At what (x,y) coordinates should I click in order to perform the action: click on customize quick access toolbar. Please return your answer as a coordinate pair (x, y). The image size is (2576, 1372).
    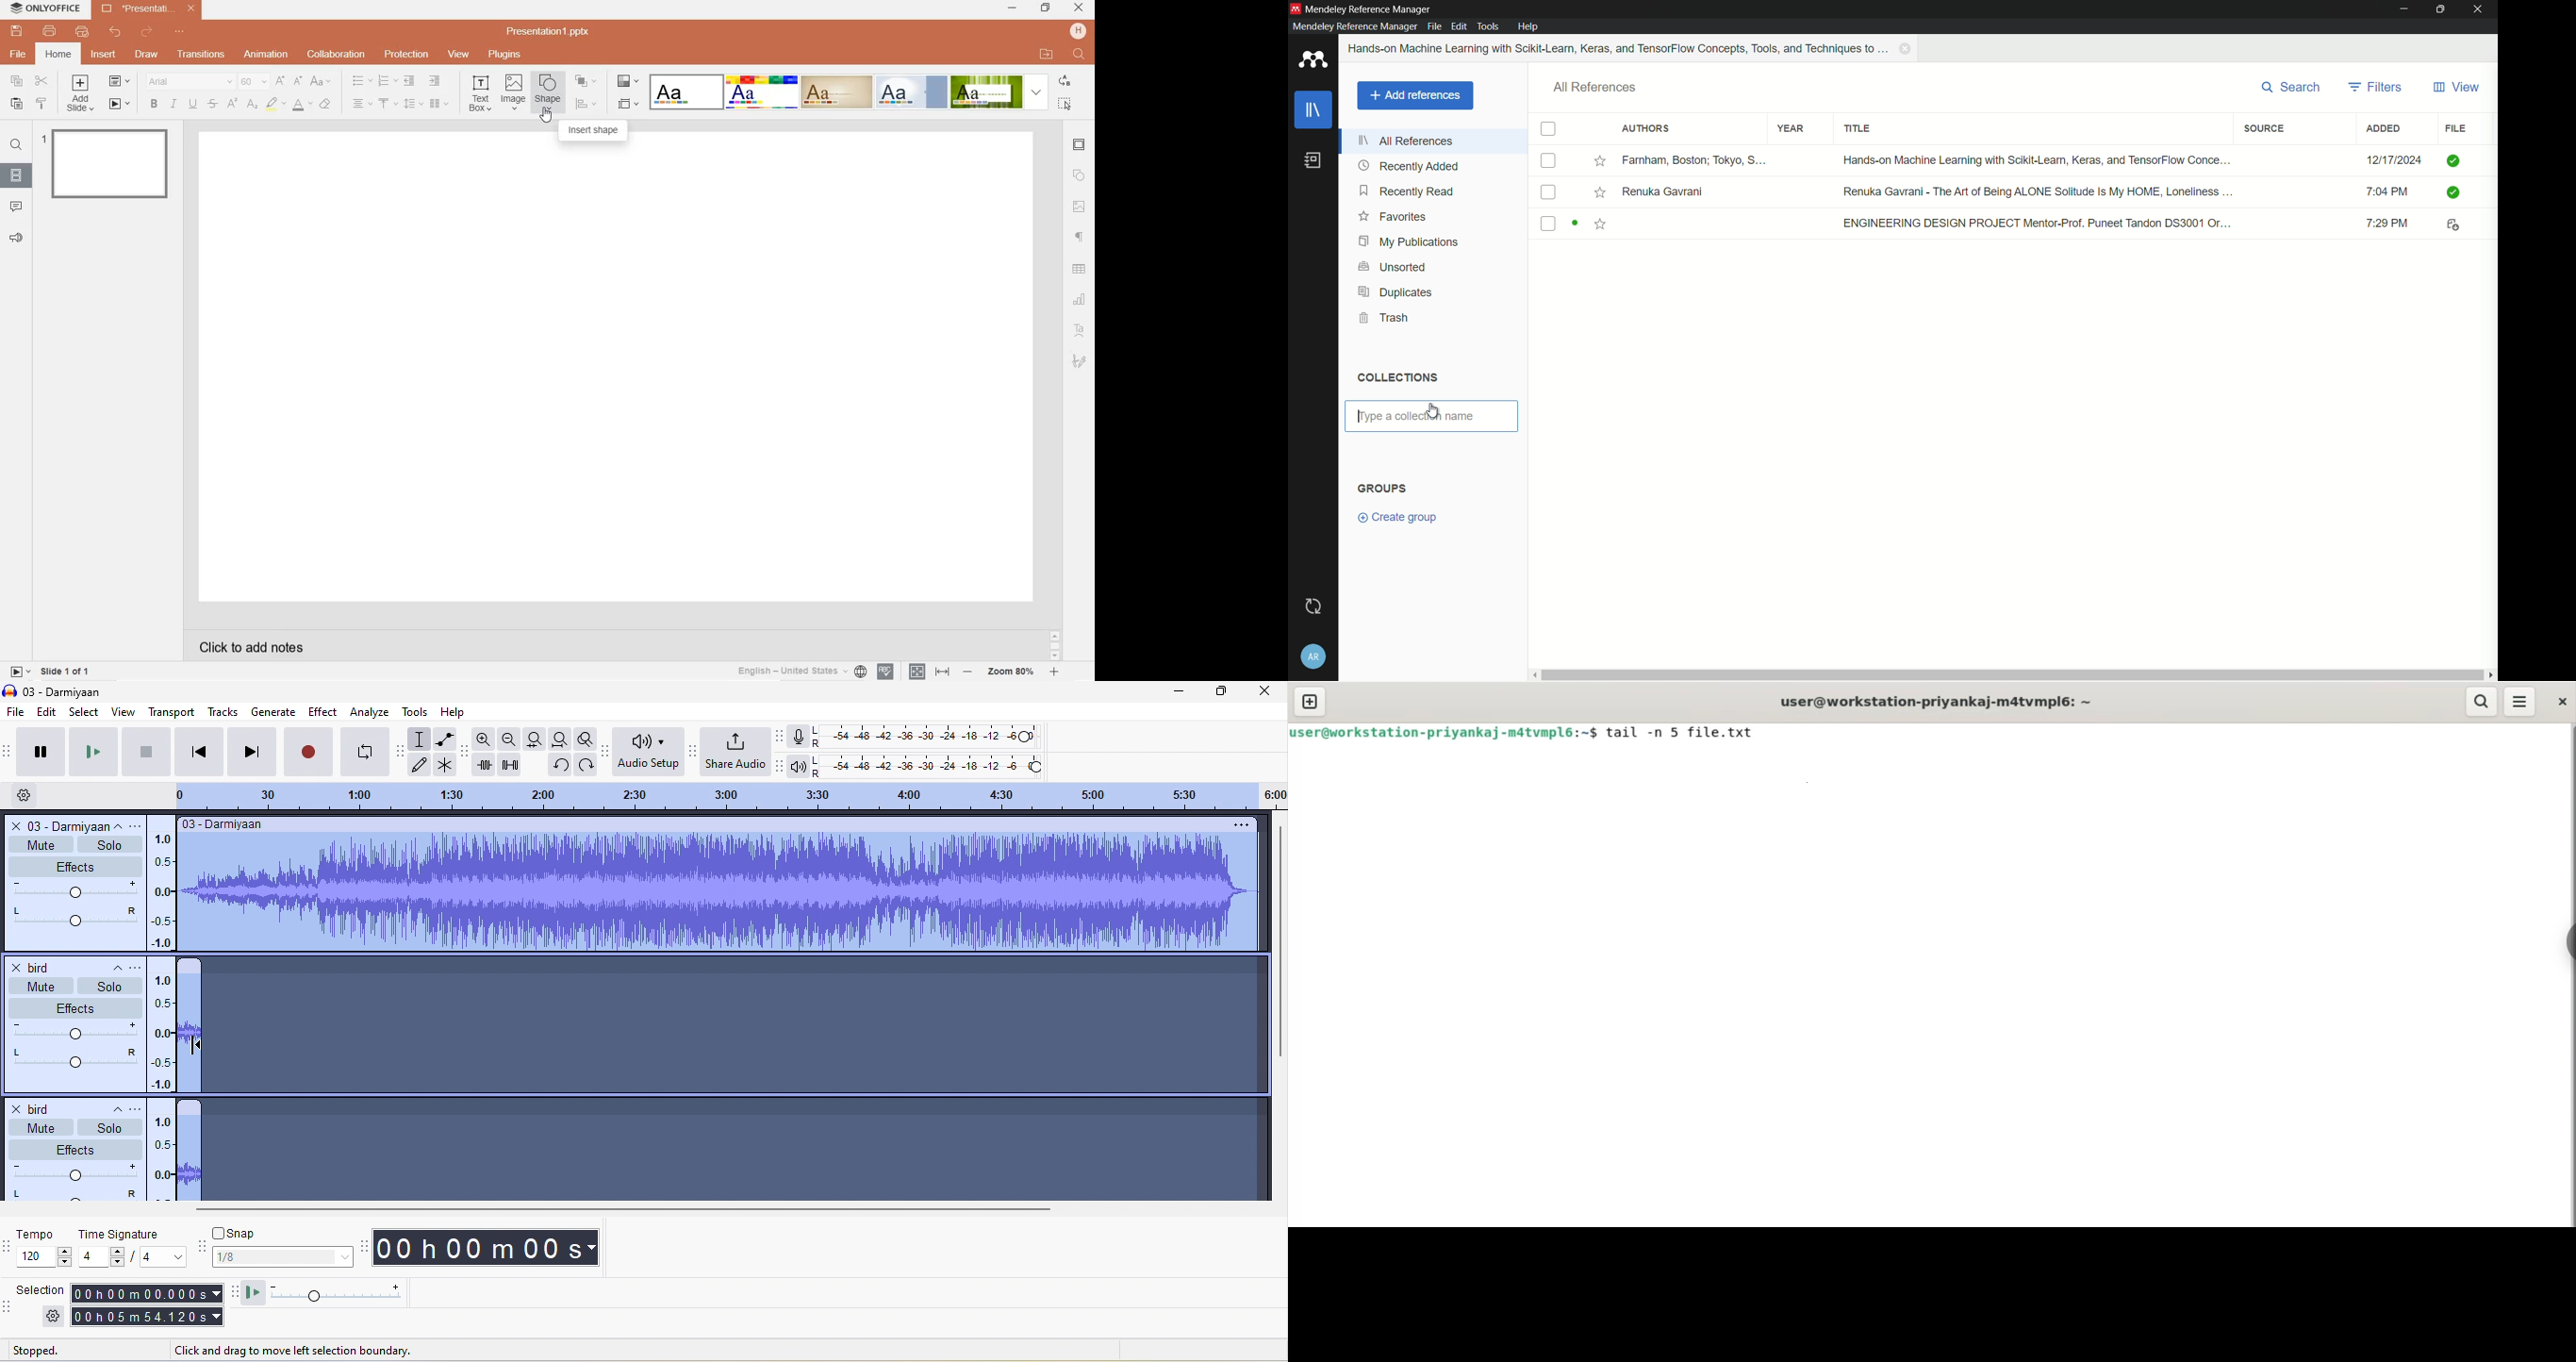
    Looking at the image, I should click on (183, 33).